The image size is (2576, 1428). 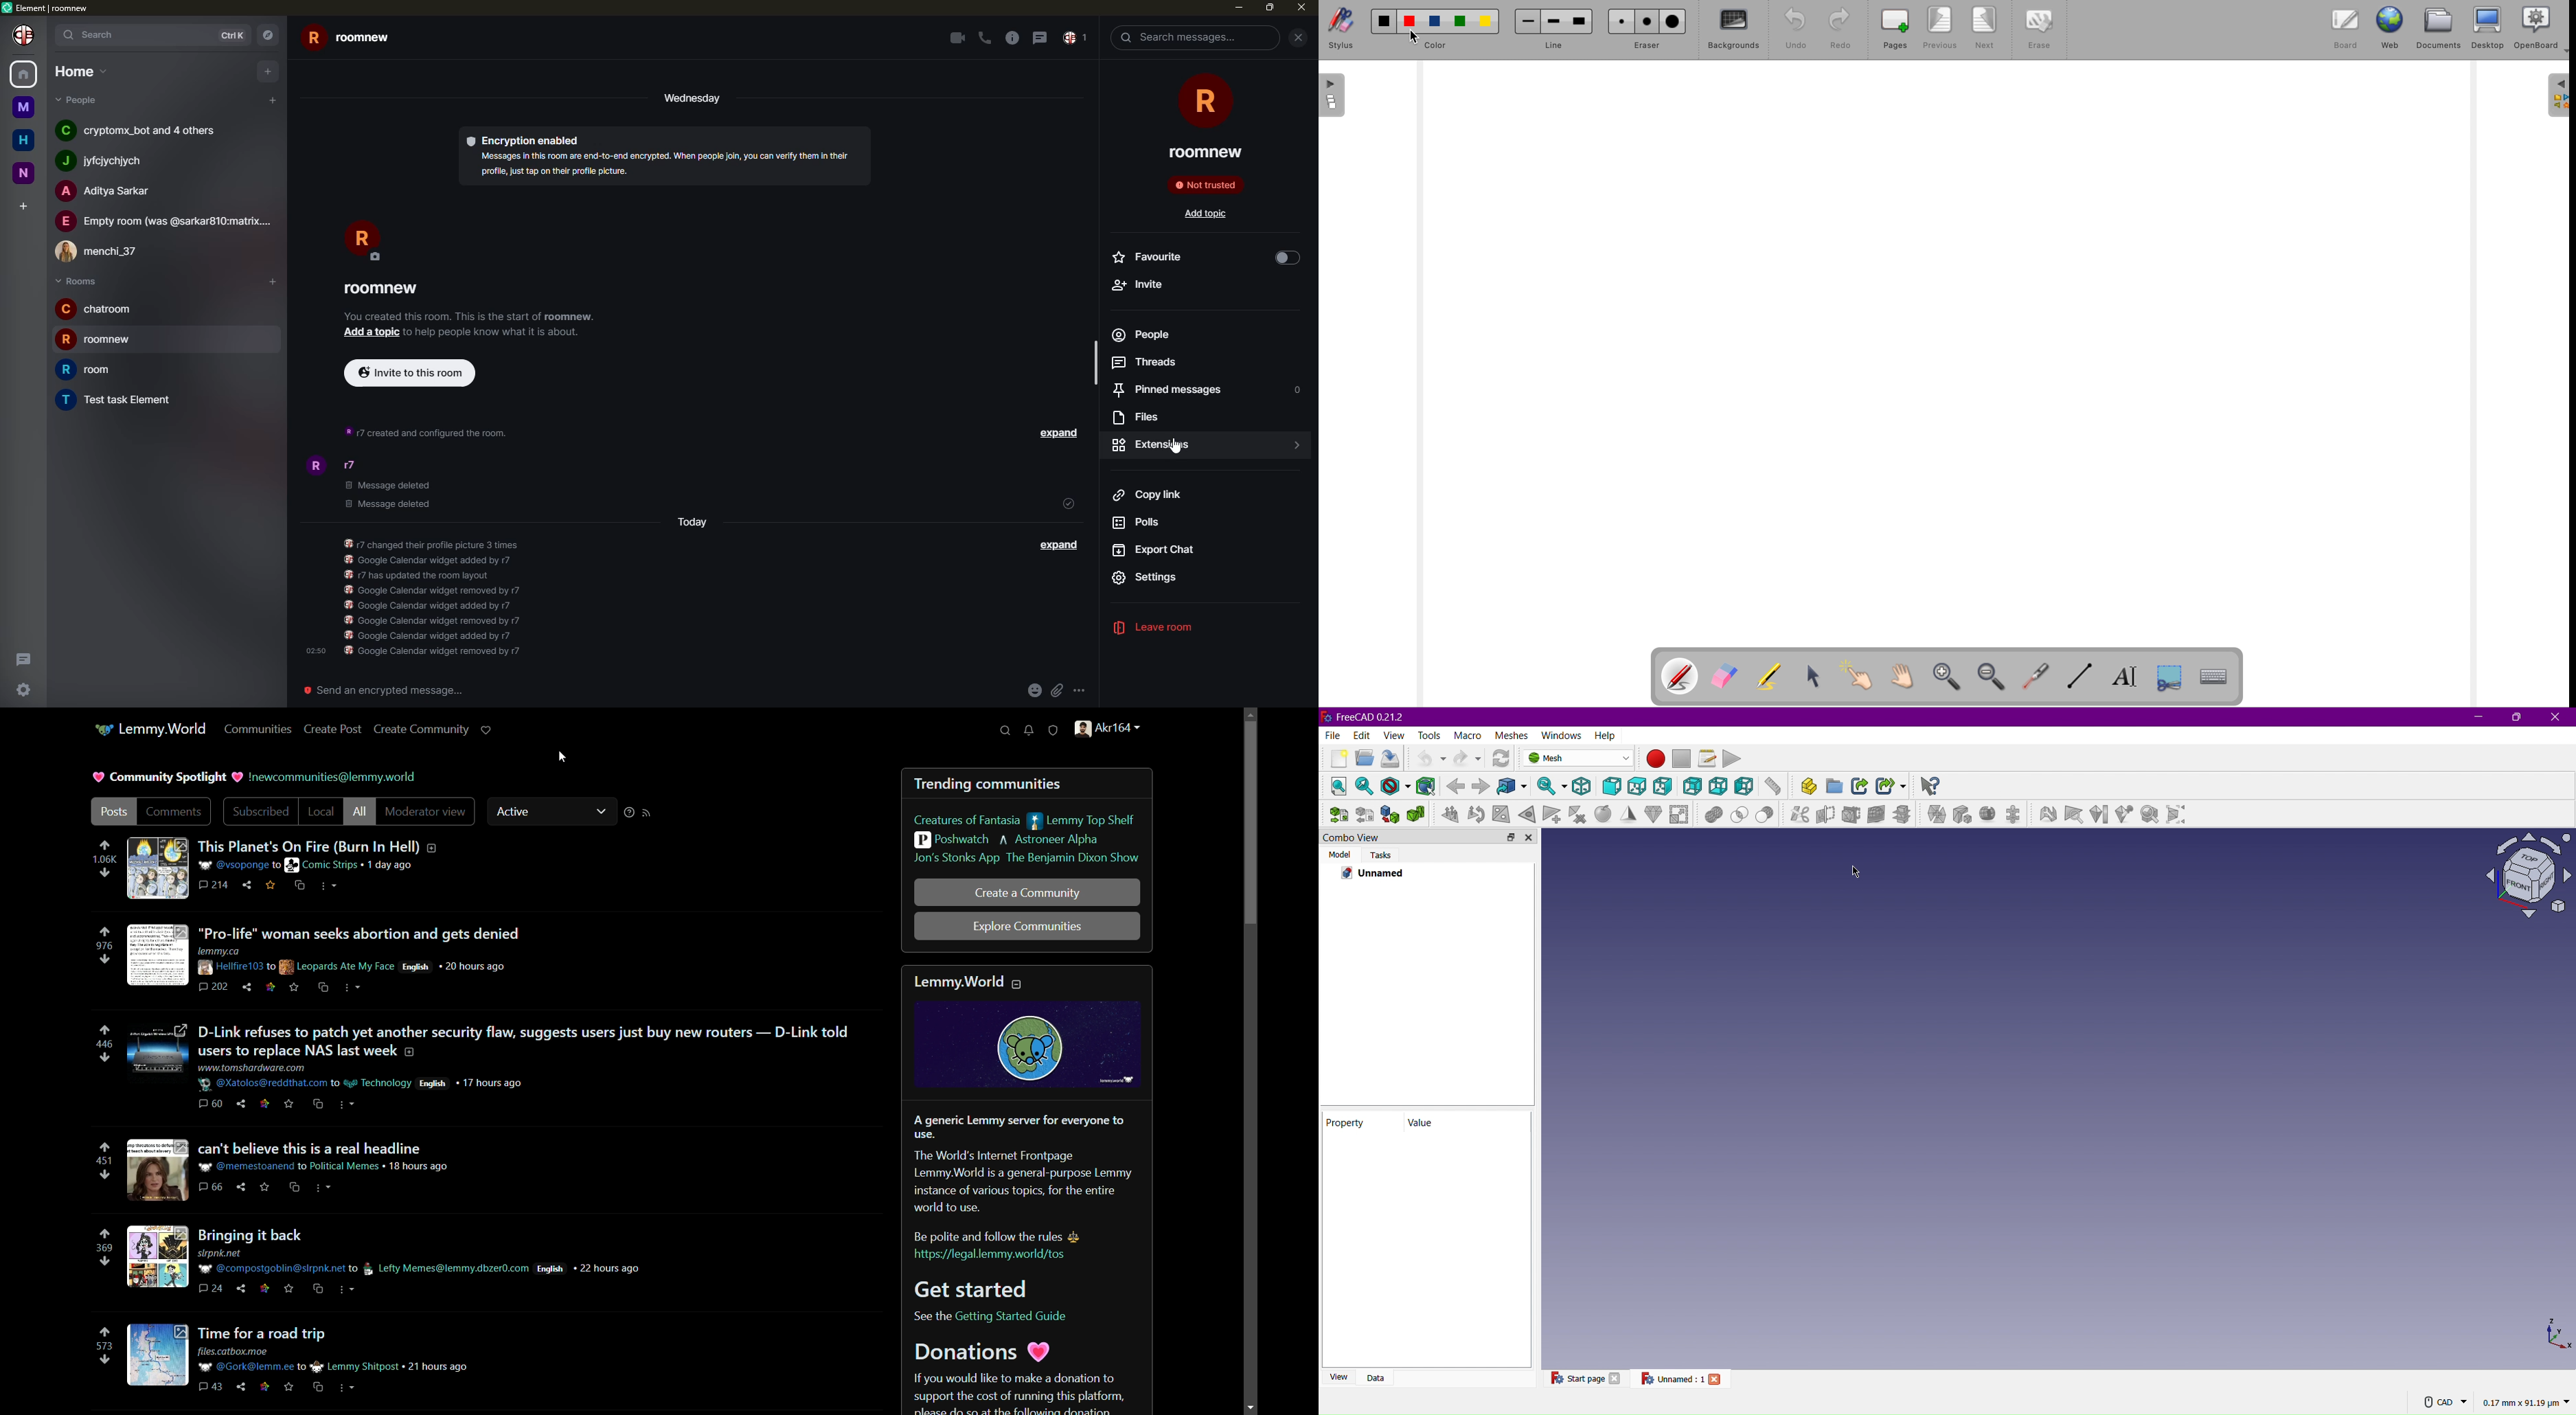 I want to click on Merge, so click(x=1935, y=816).